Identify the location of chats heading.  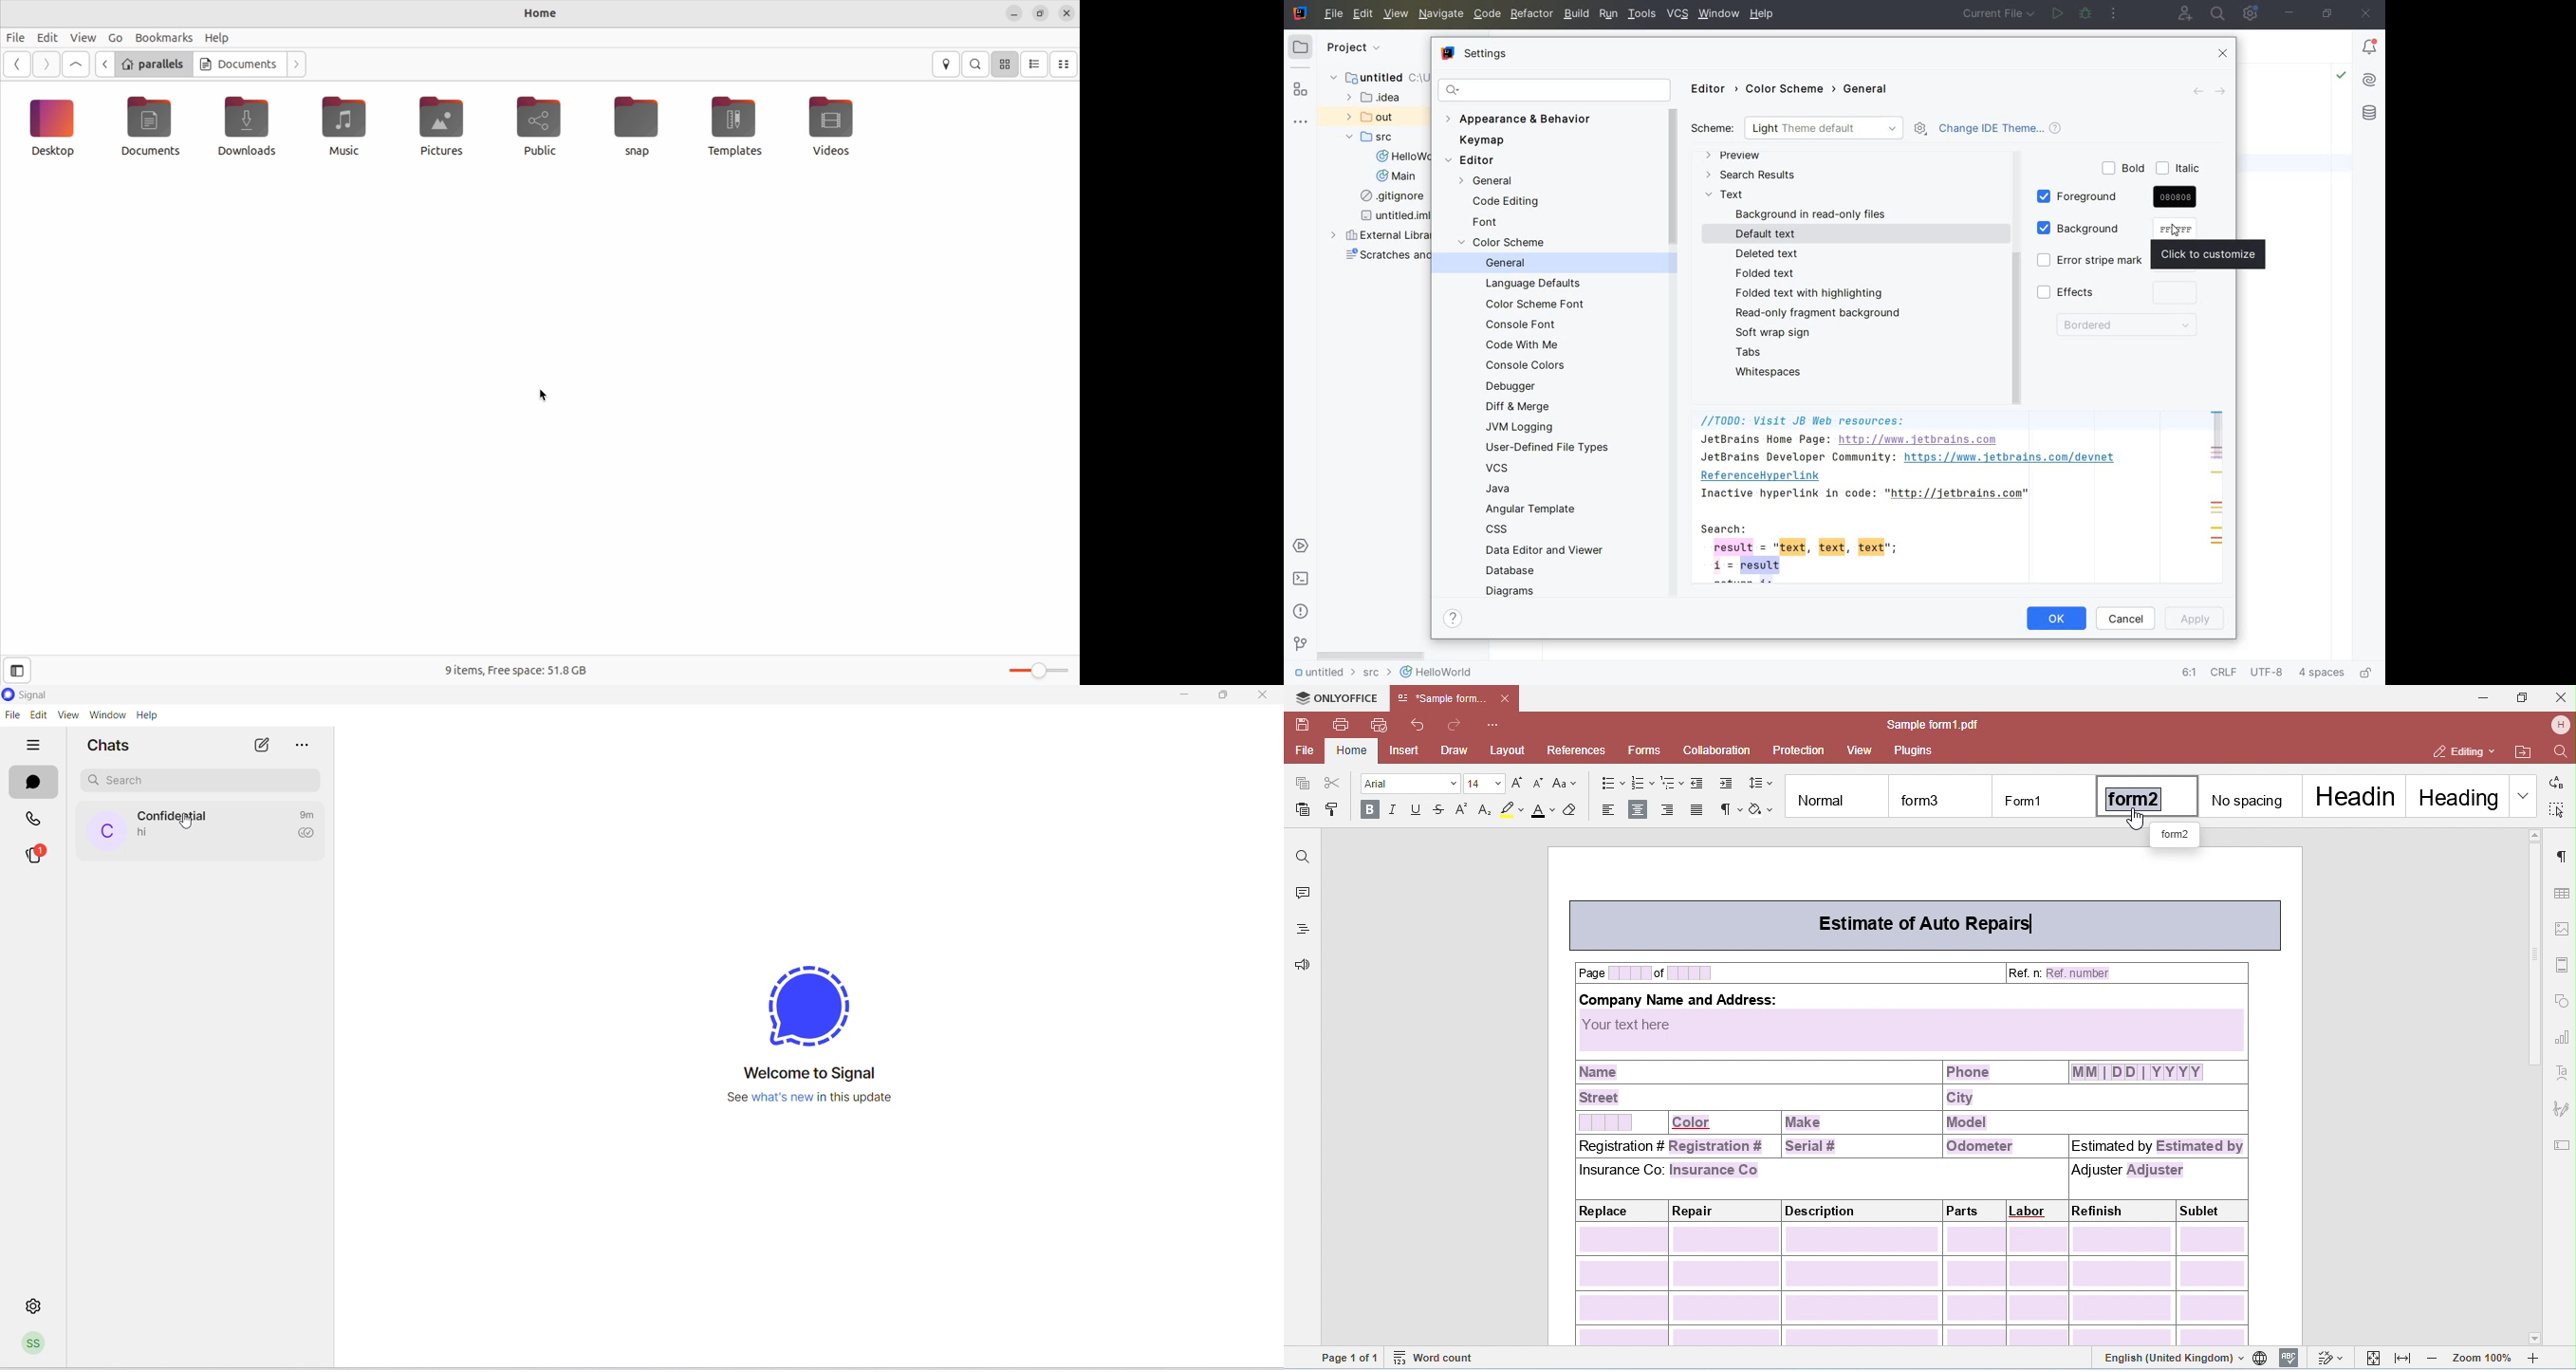
(108, 748).